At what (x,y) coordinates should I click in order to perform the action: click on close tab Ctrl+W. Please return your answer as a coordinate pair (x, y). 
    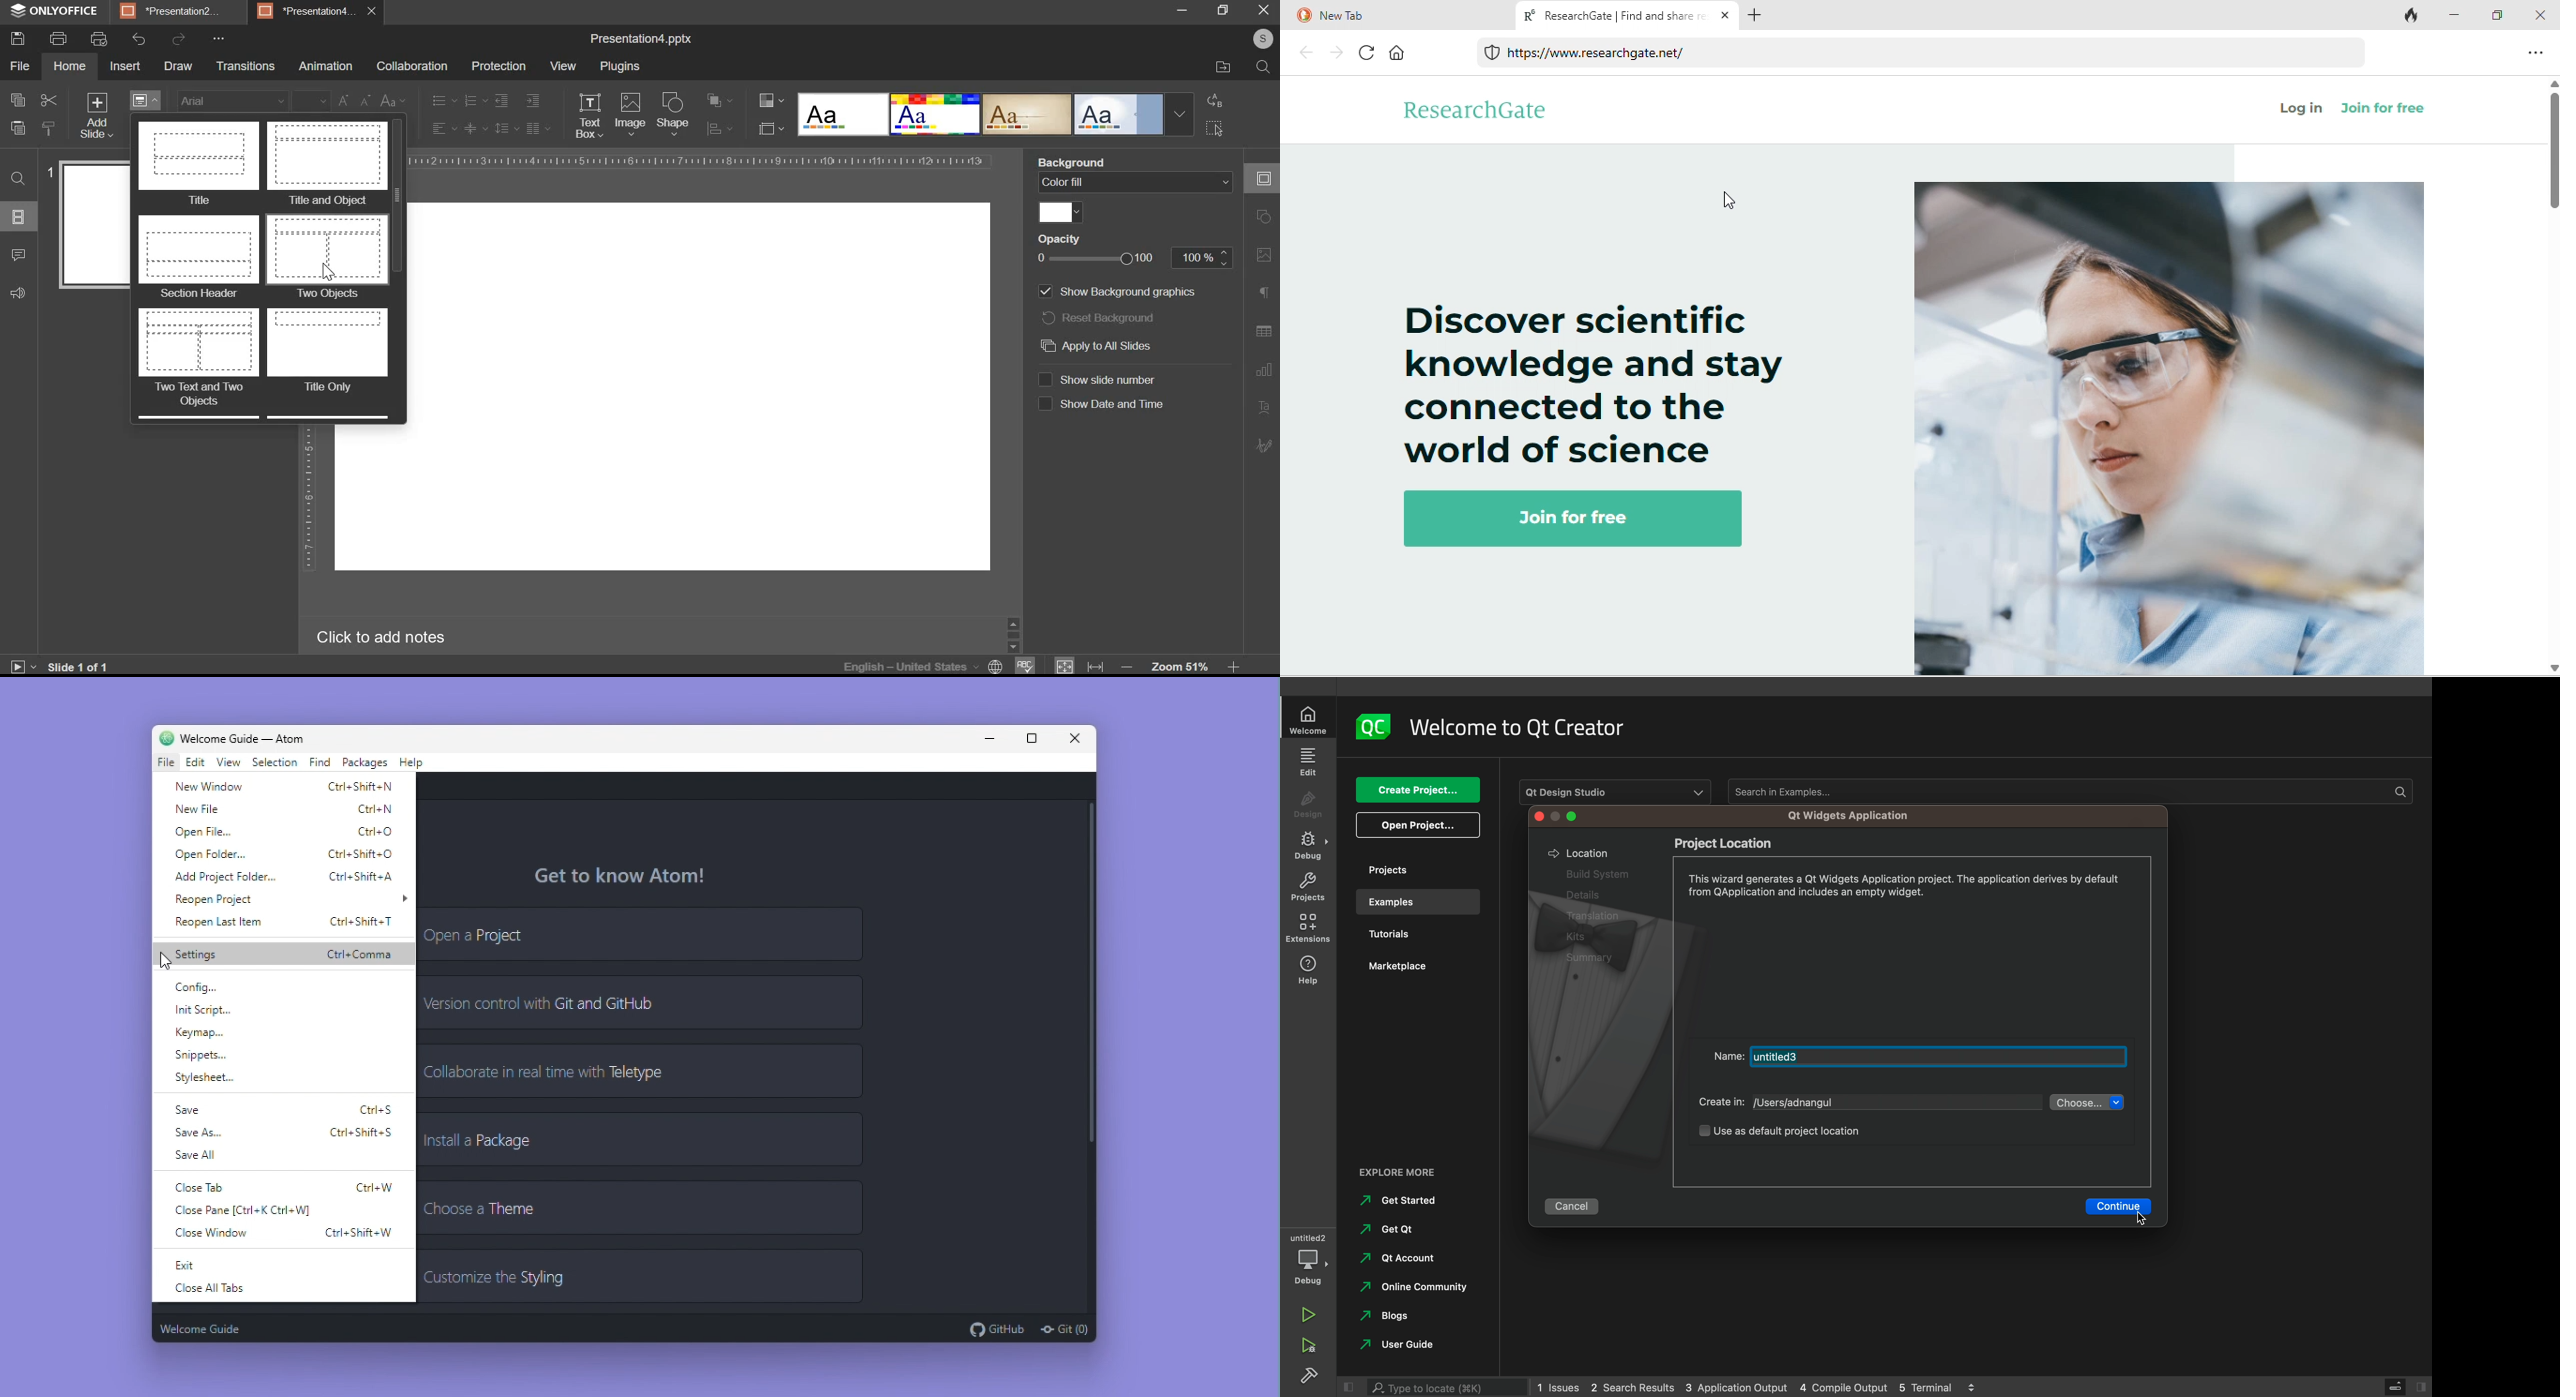
    Looking at the image, I should click on (283, 1188).